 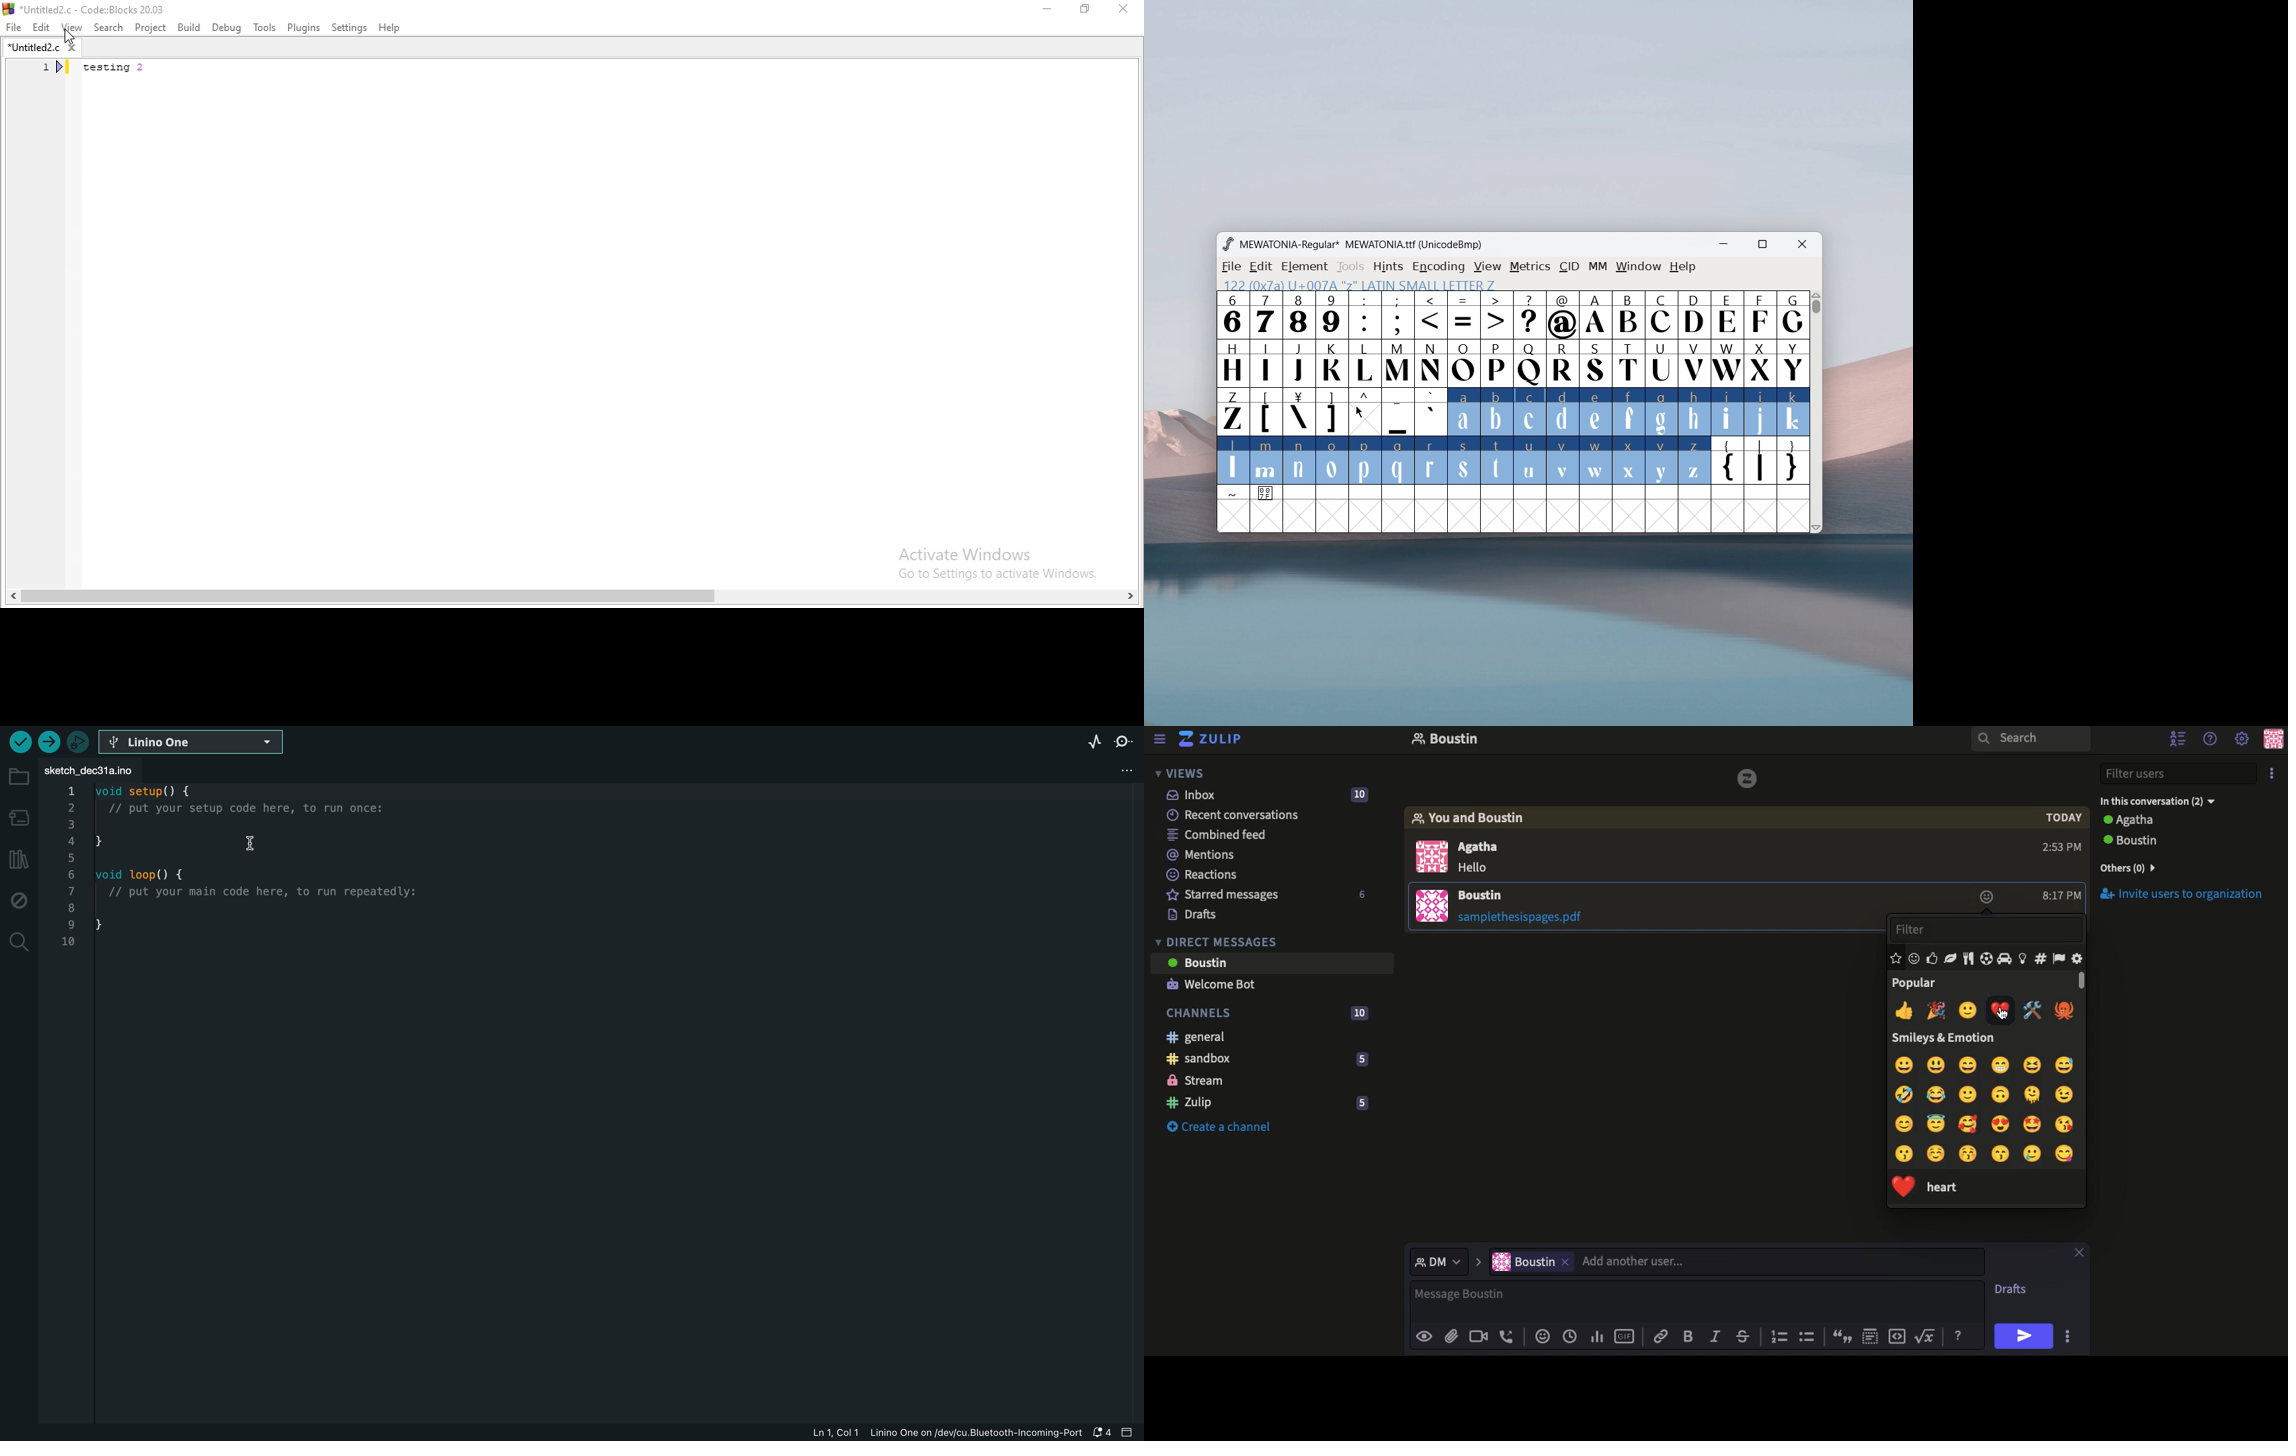 What do you see at coordinates (1364, 315) in the screenshot?
I see `:` at bounding box center [1364, 315].